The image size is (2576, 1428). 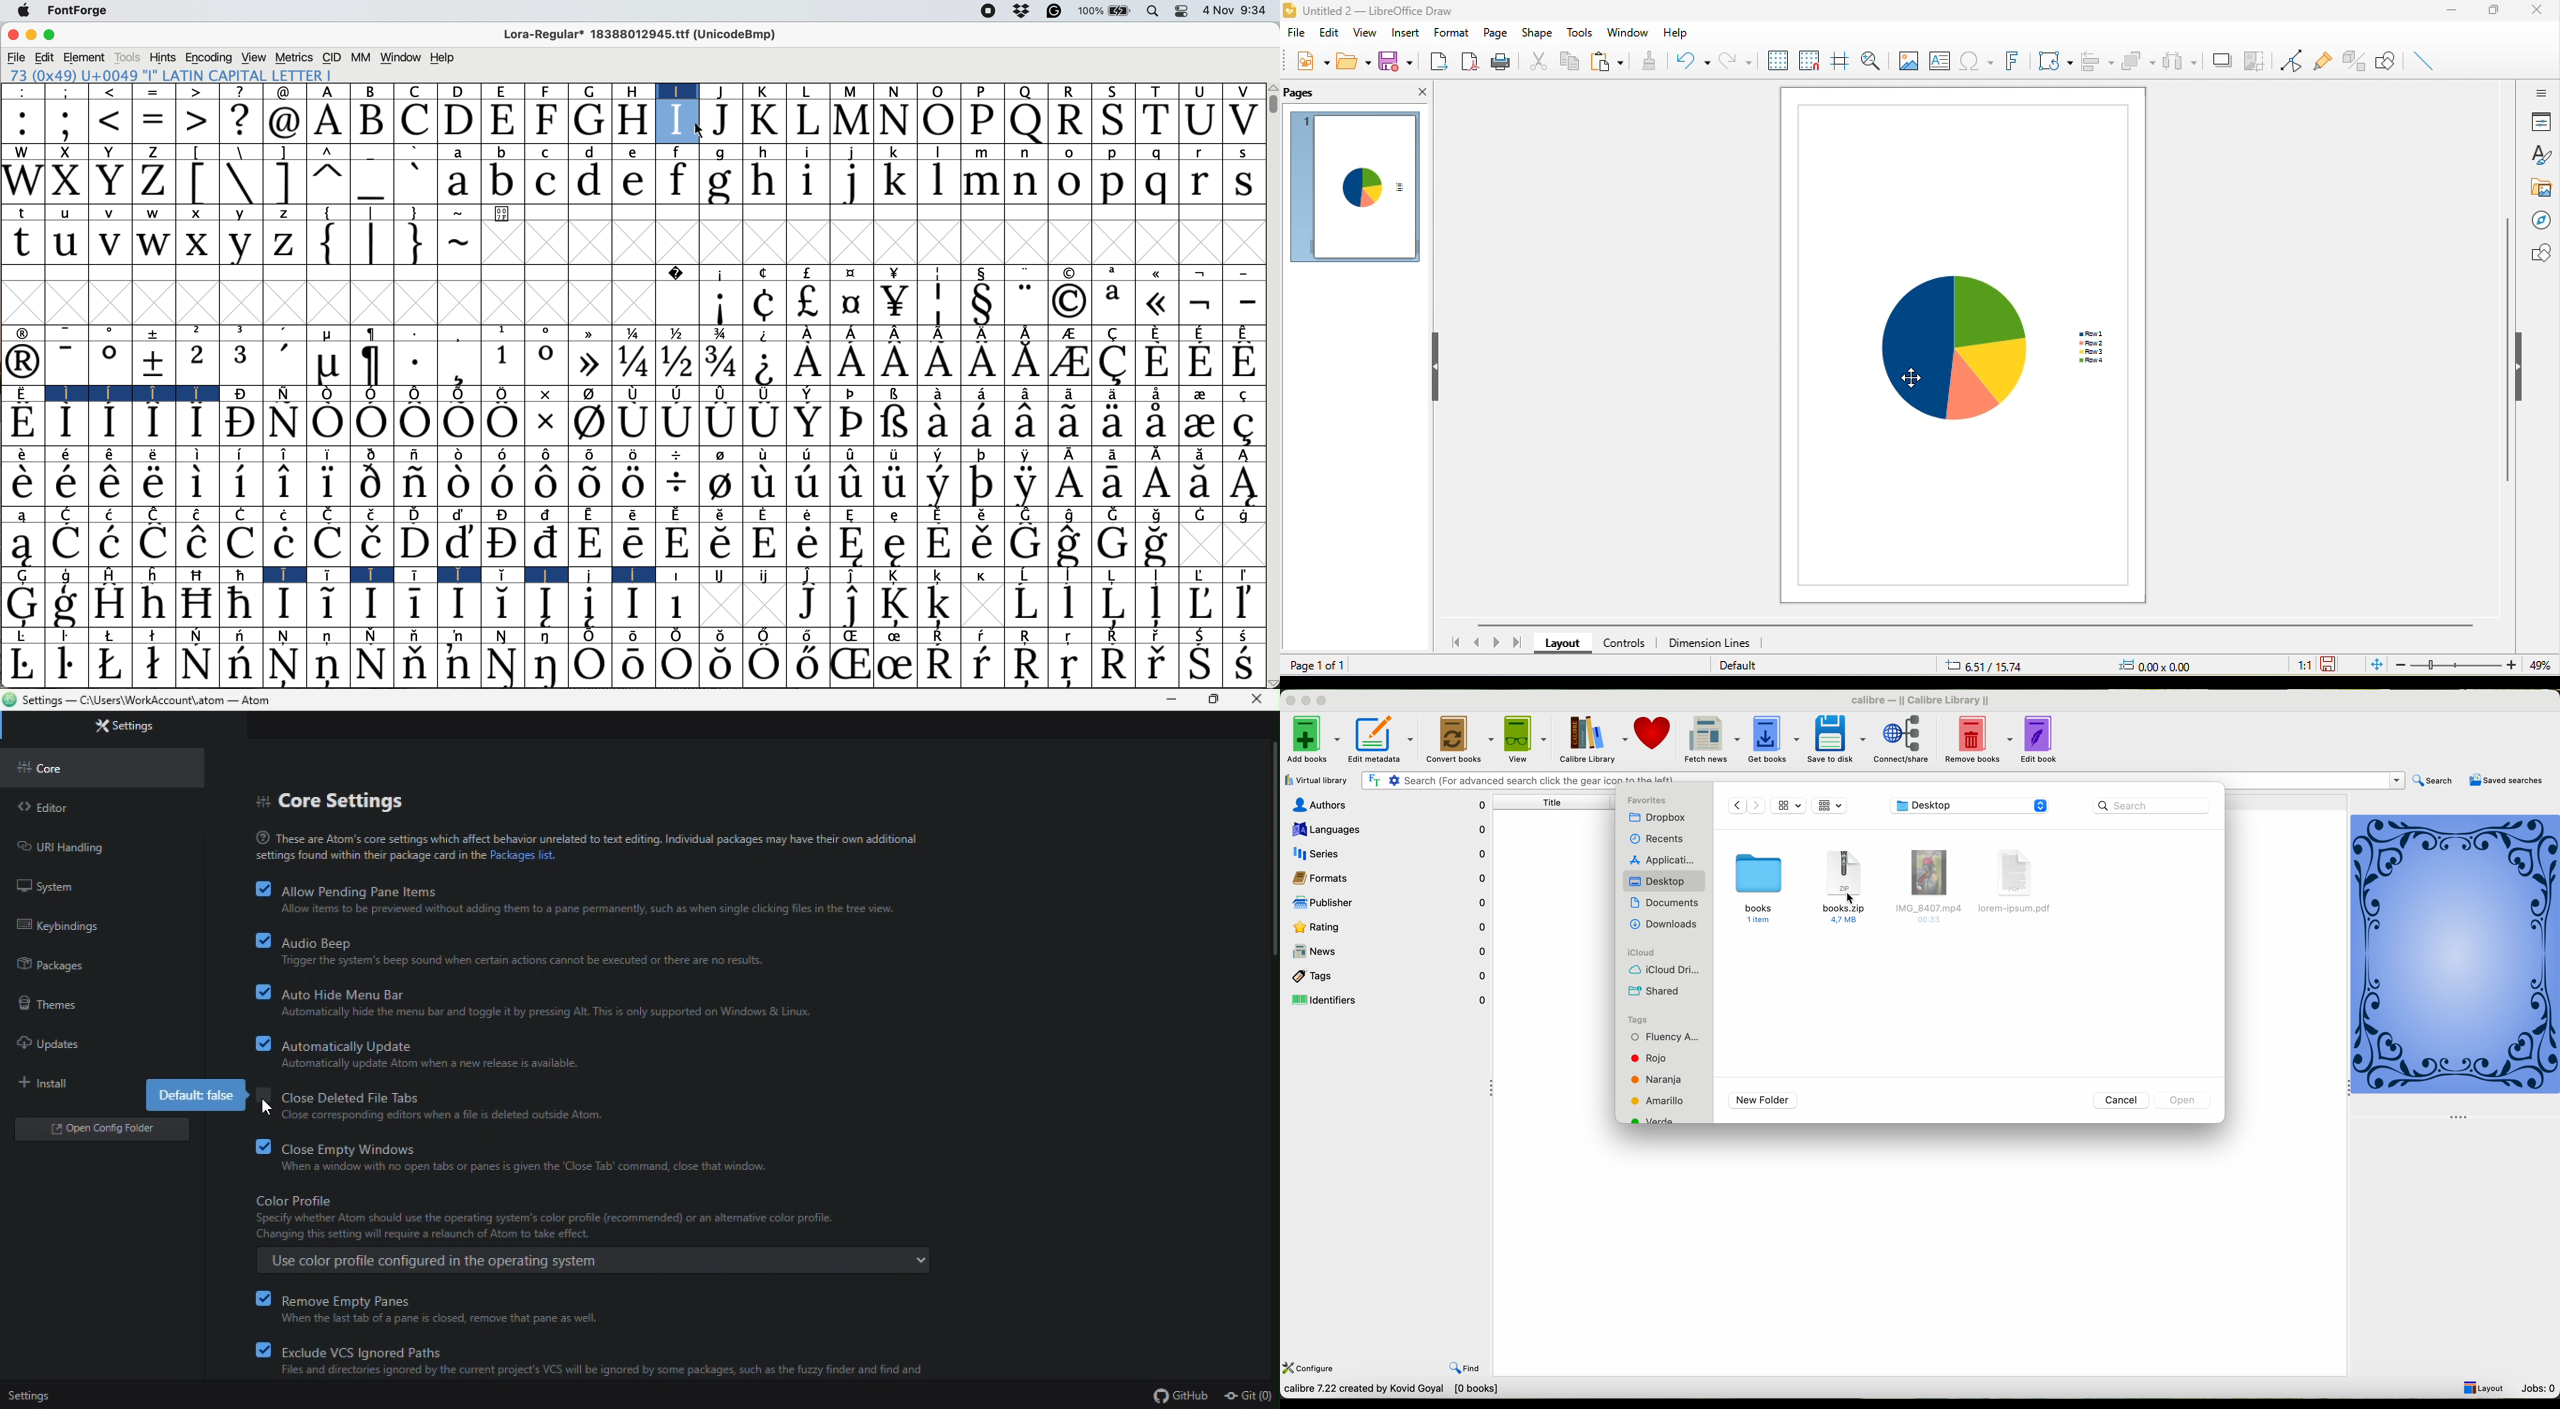 What do you see at coordinates (2450, 12) in the screenshot?
I see `minimize` at bounding box center [2450, 12].